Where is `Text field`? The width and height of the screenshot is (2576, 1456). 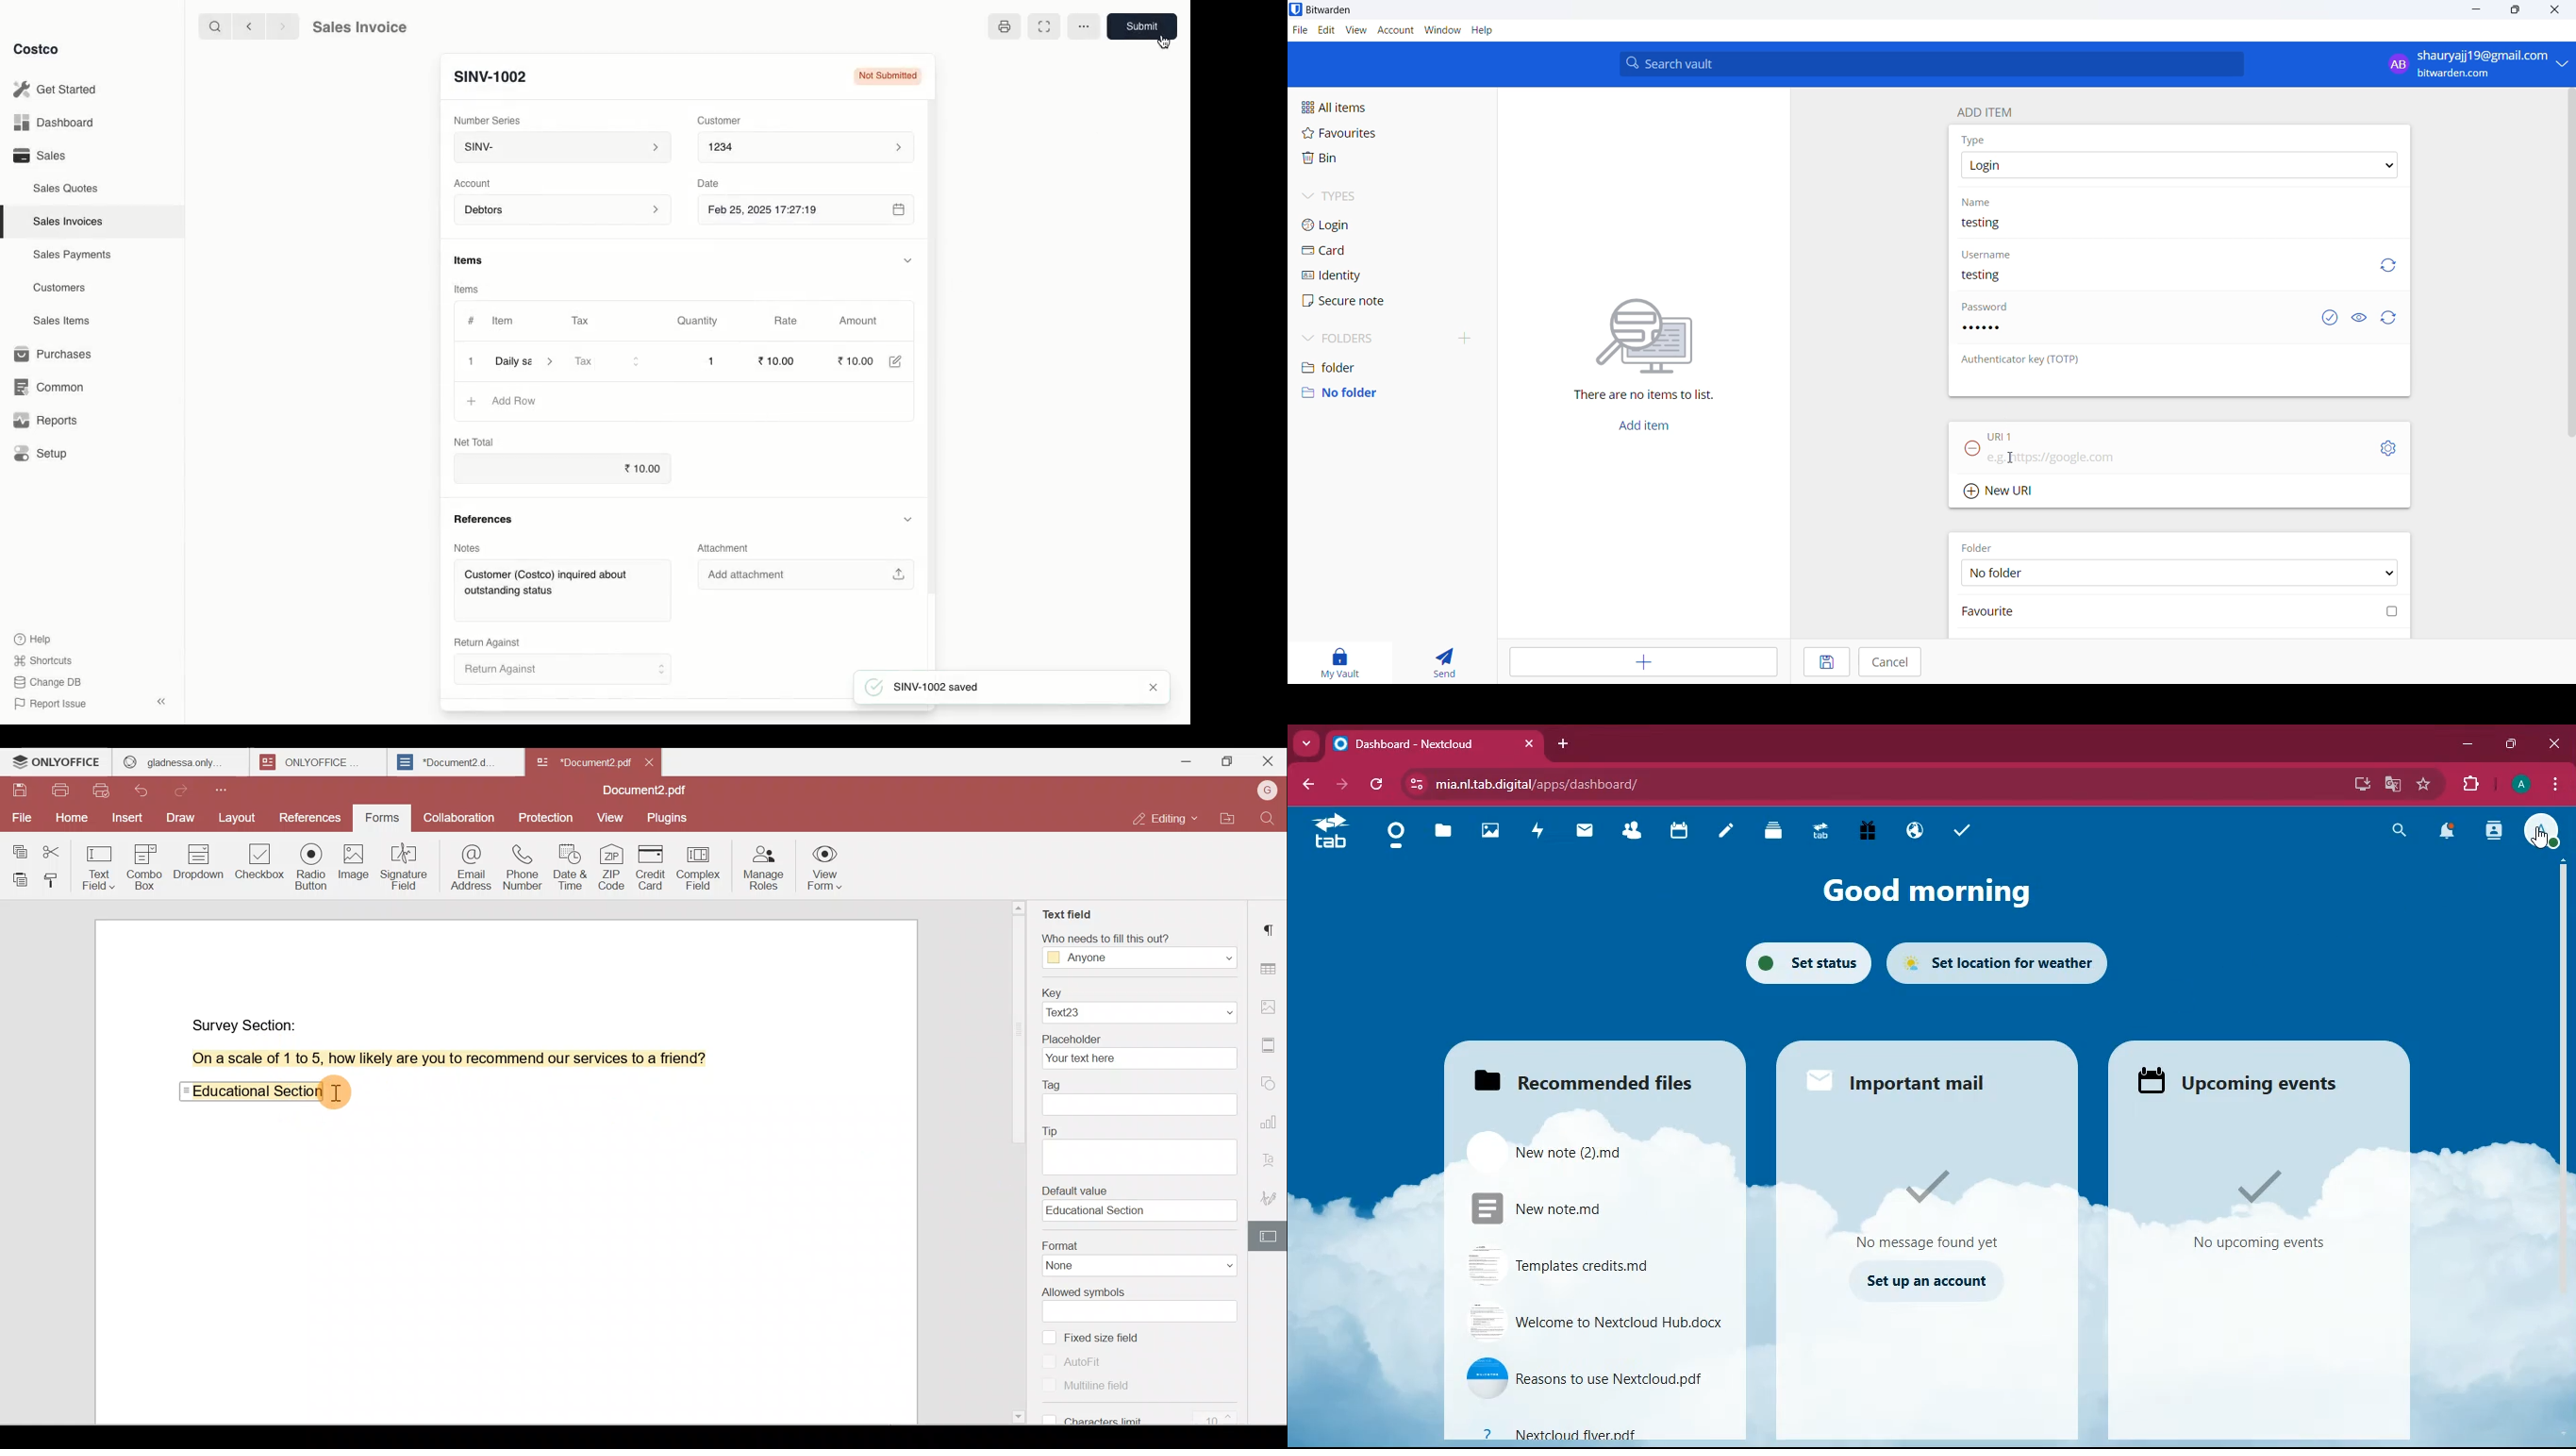 Text field is located at coordinates (101, 864).